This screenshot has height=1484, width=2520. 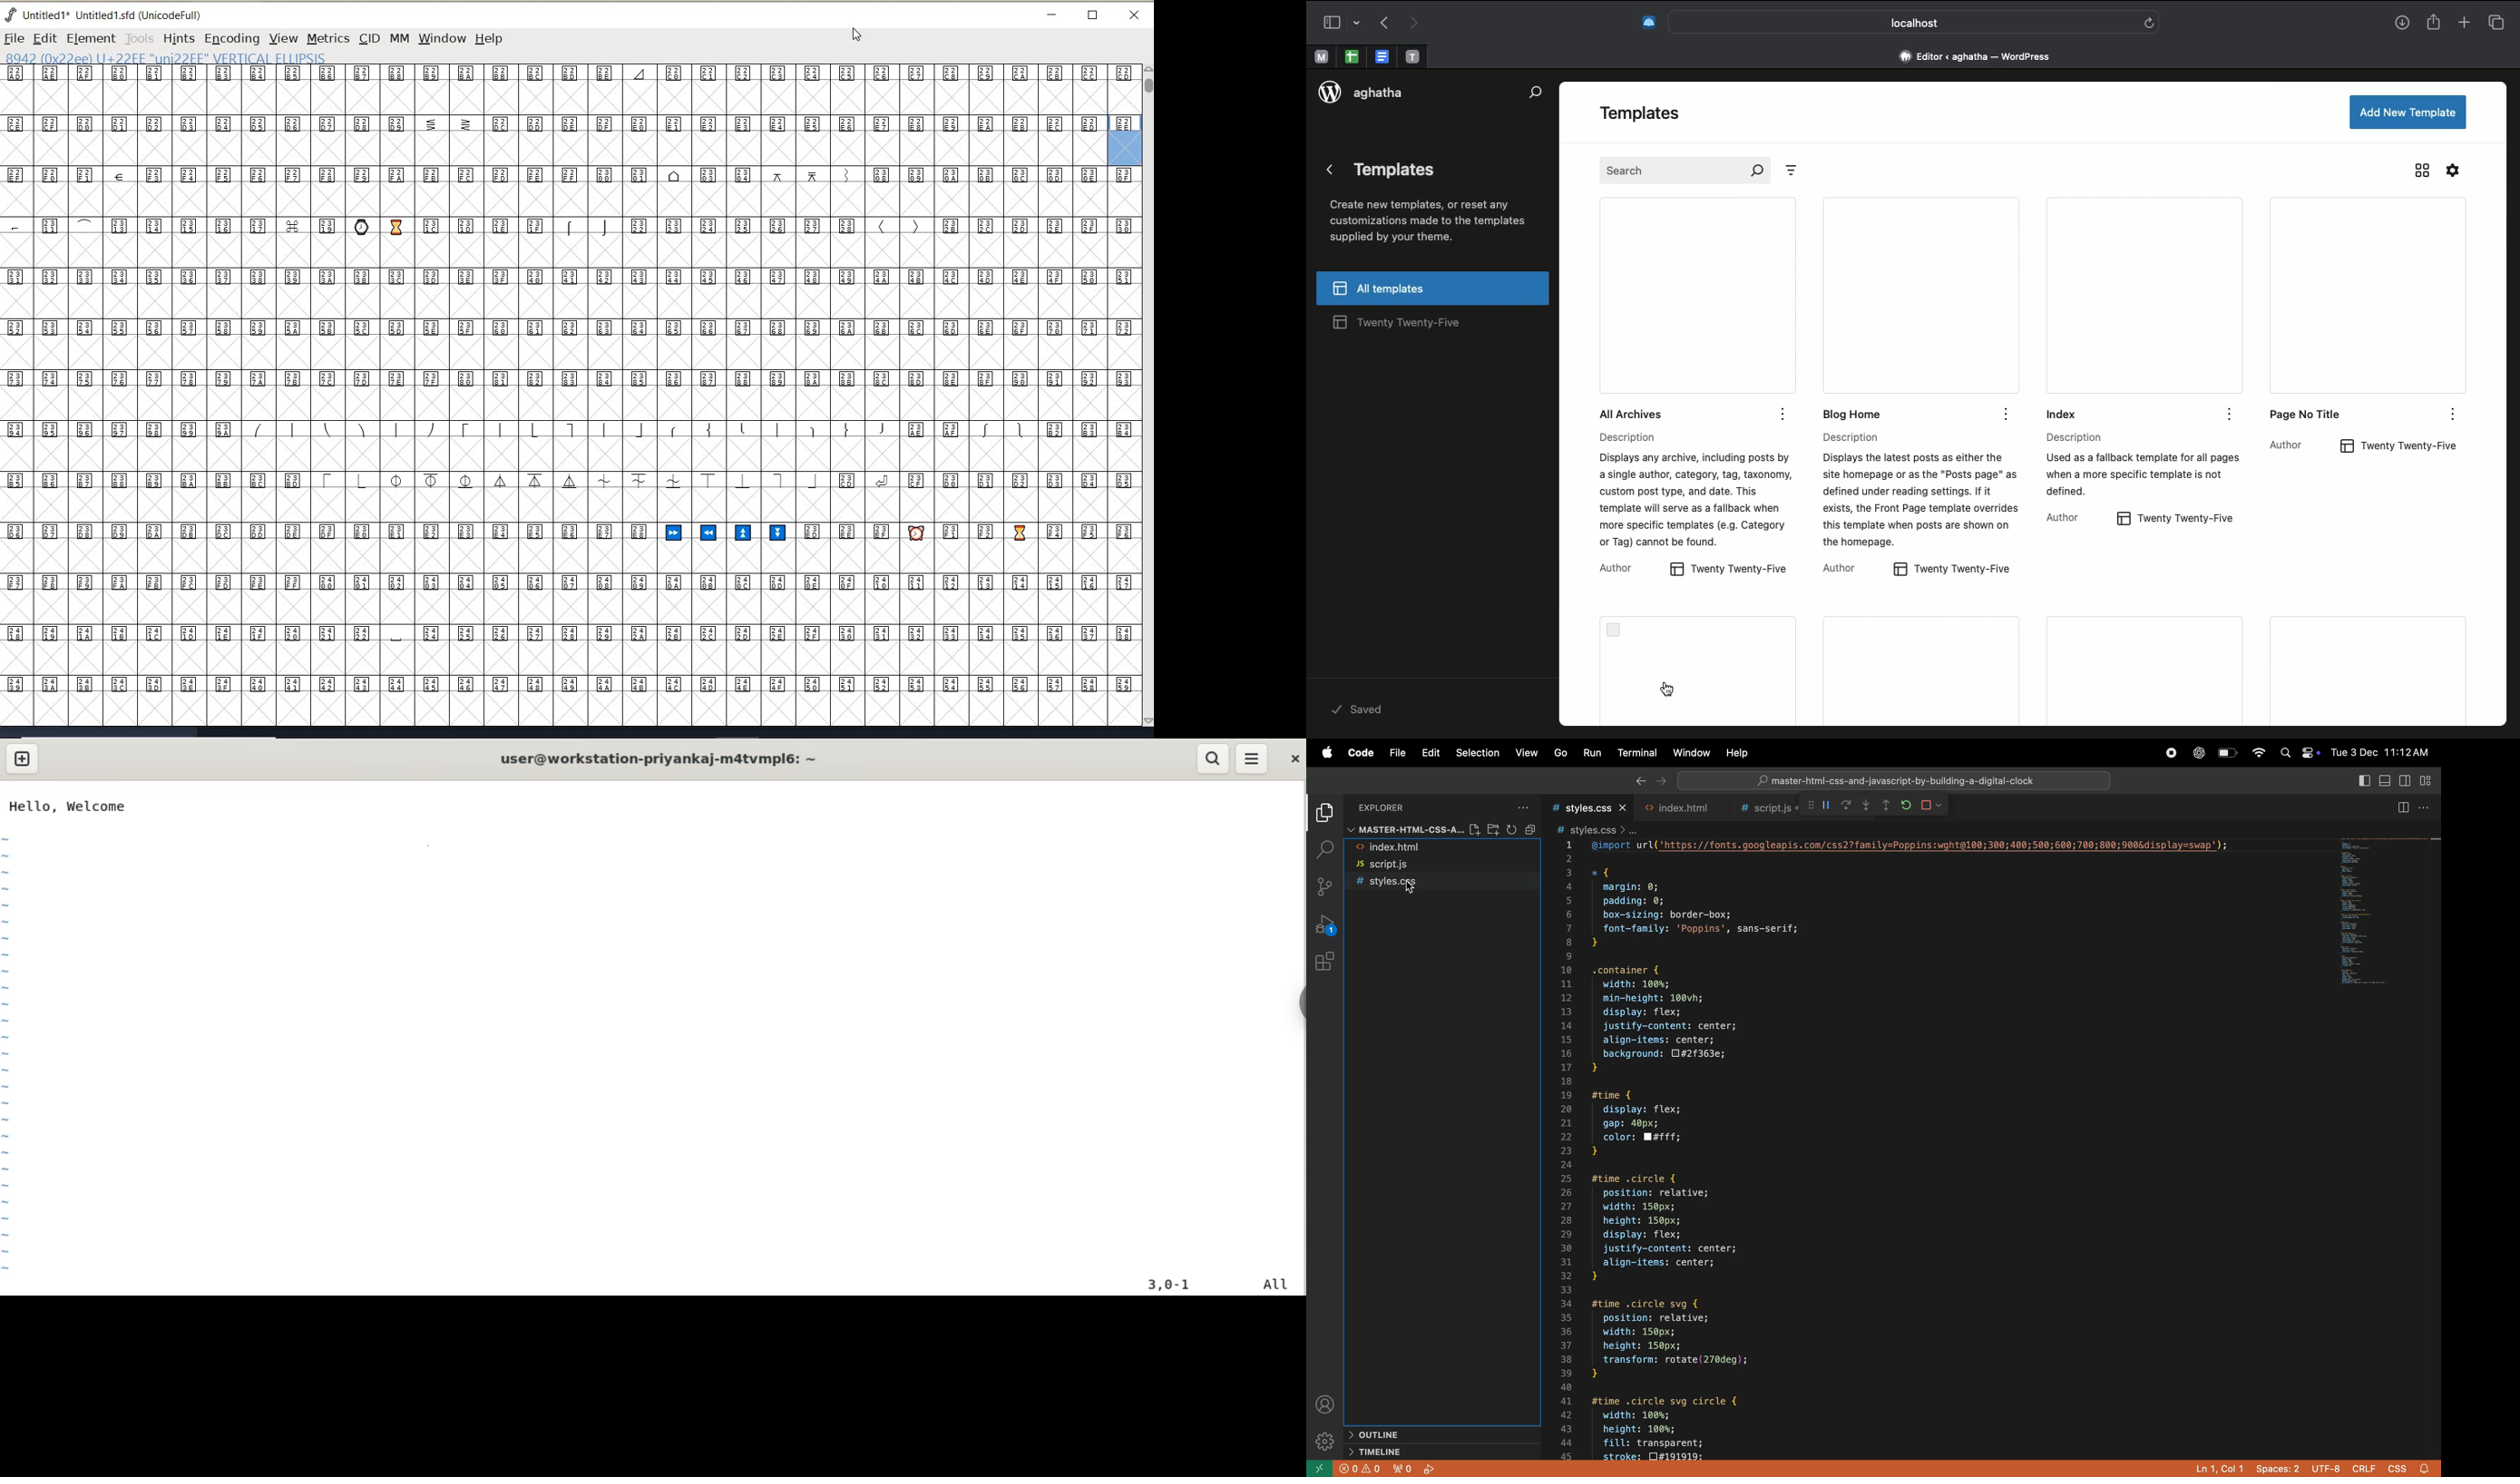 What do you see at coordinates (2364, 1469) in the screenshot?
I see `crilf` at bounding box center [2364, 1469].